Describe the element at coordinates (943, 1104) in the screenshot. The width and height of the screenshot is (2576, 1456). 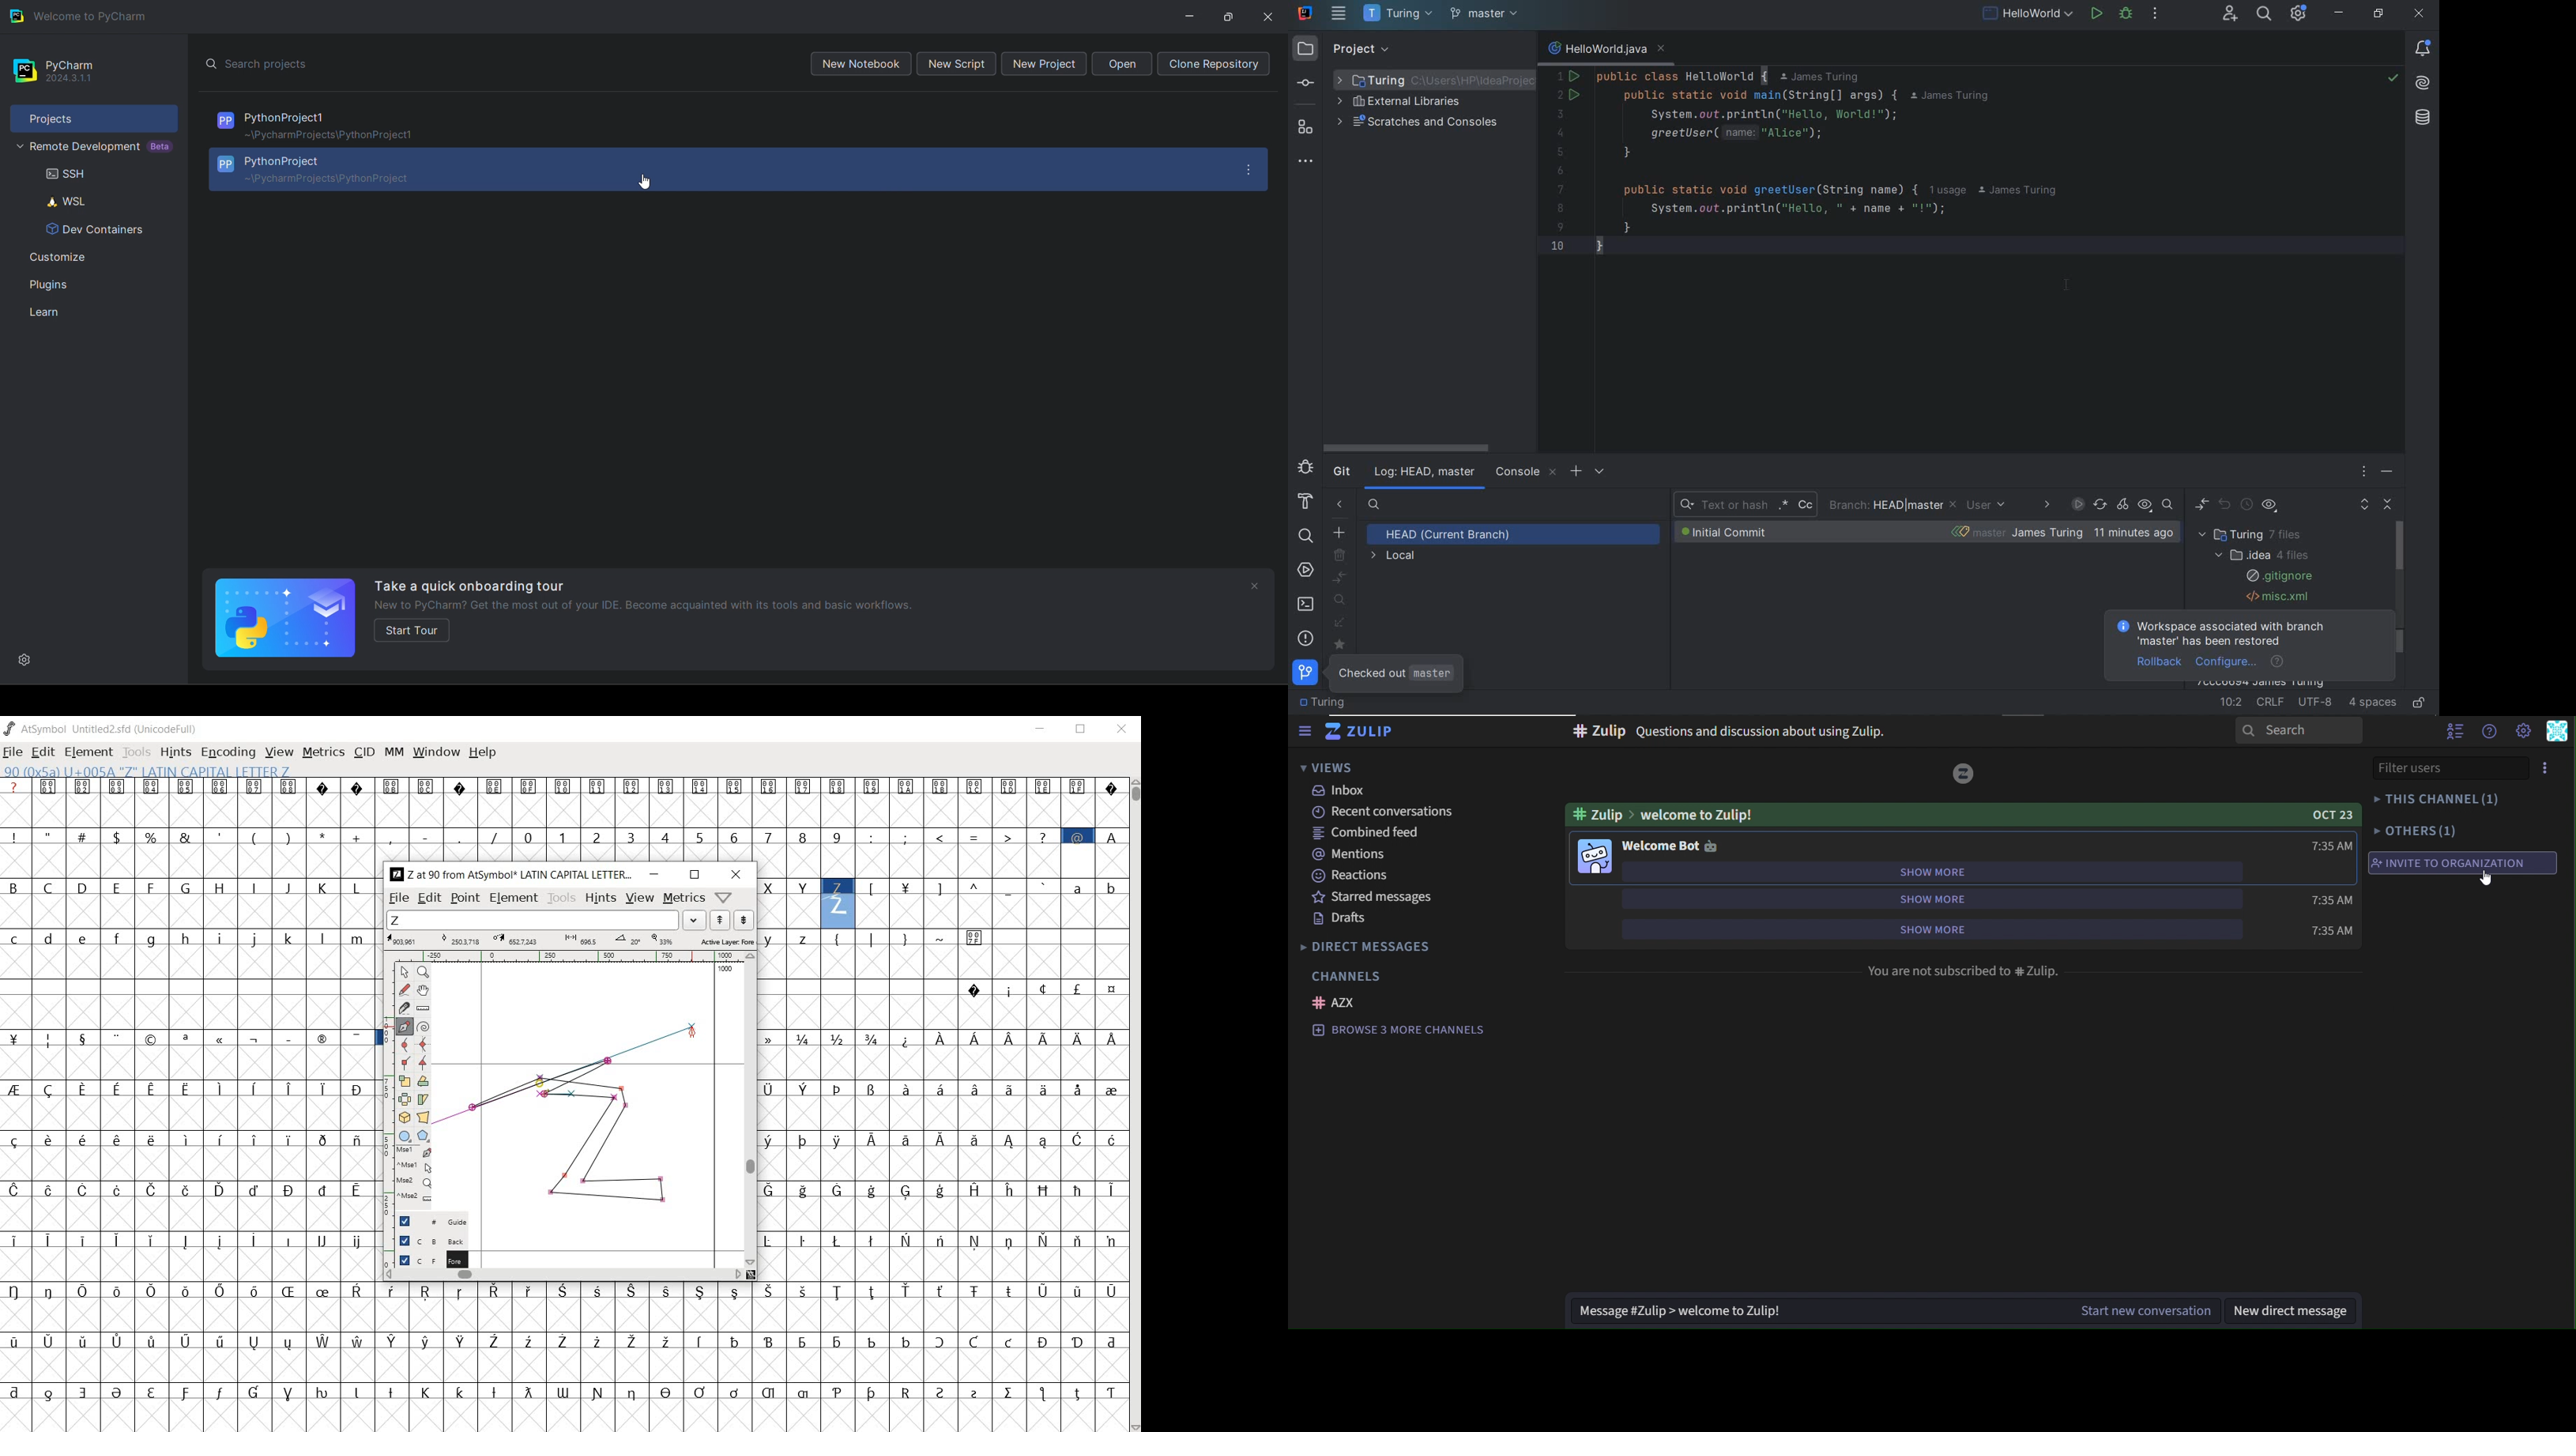
I see `glyph characters` at that location.